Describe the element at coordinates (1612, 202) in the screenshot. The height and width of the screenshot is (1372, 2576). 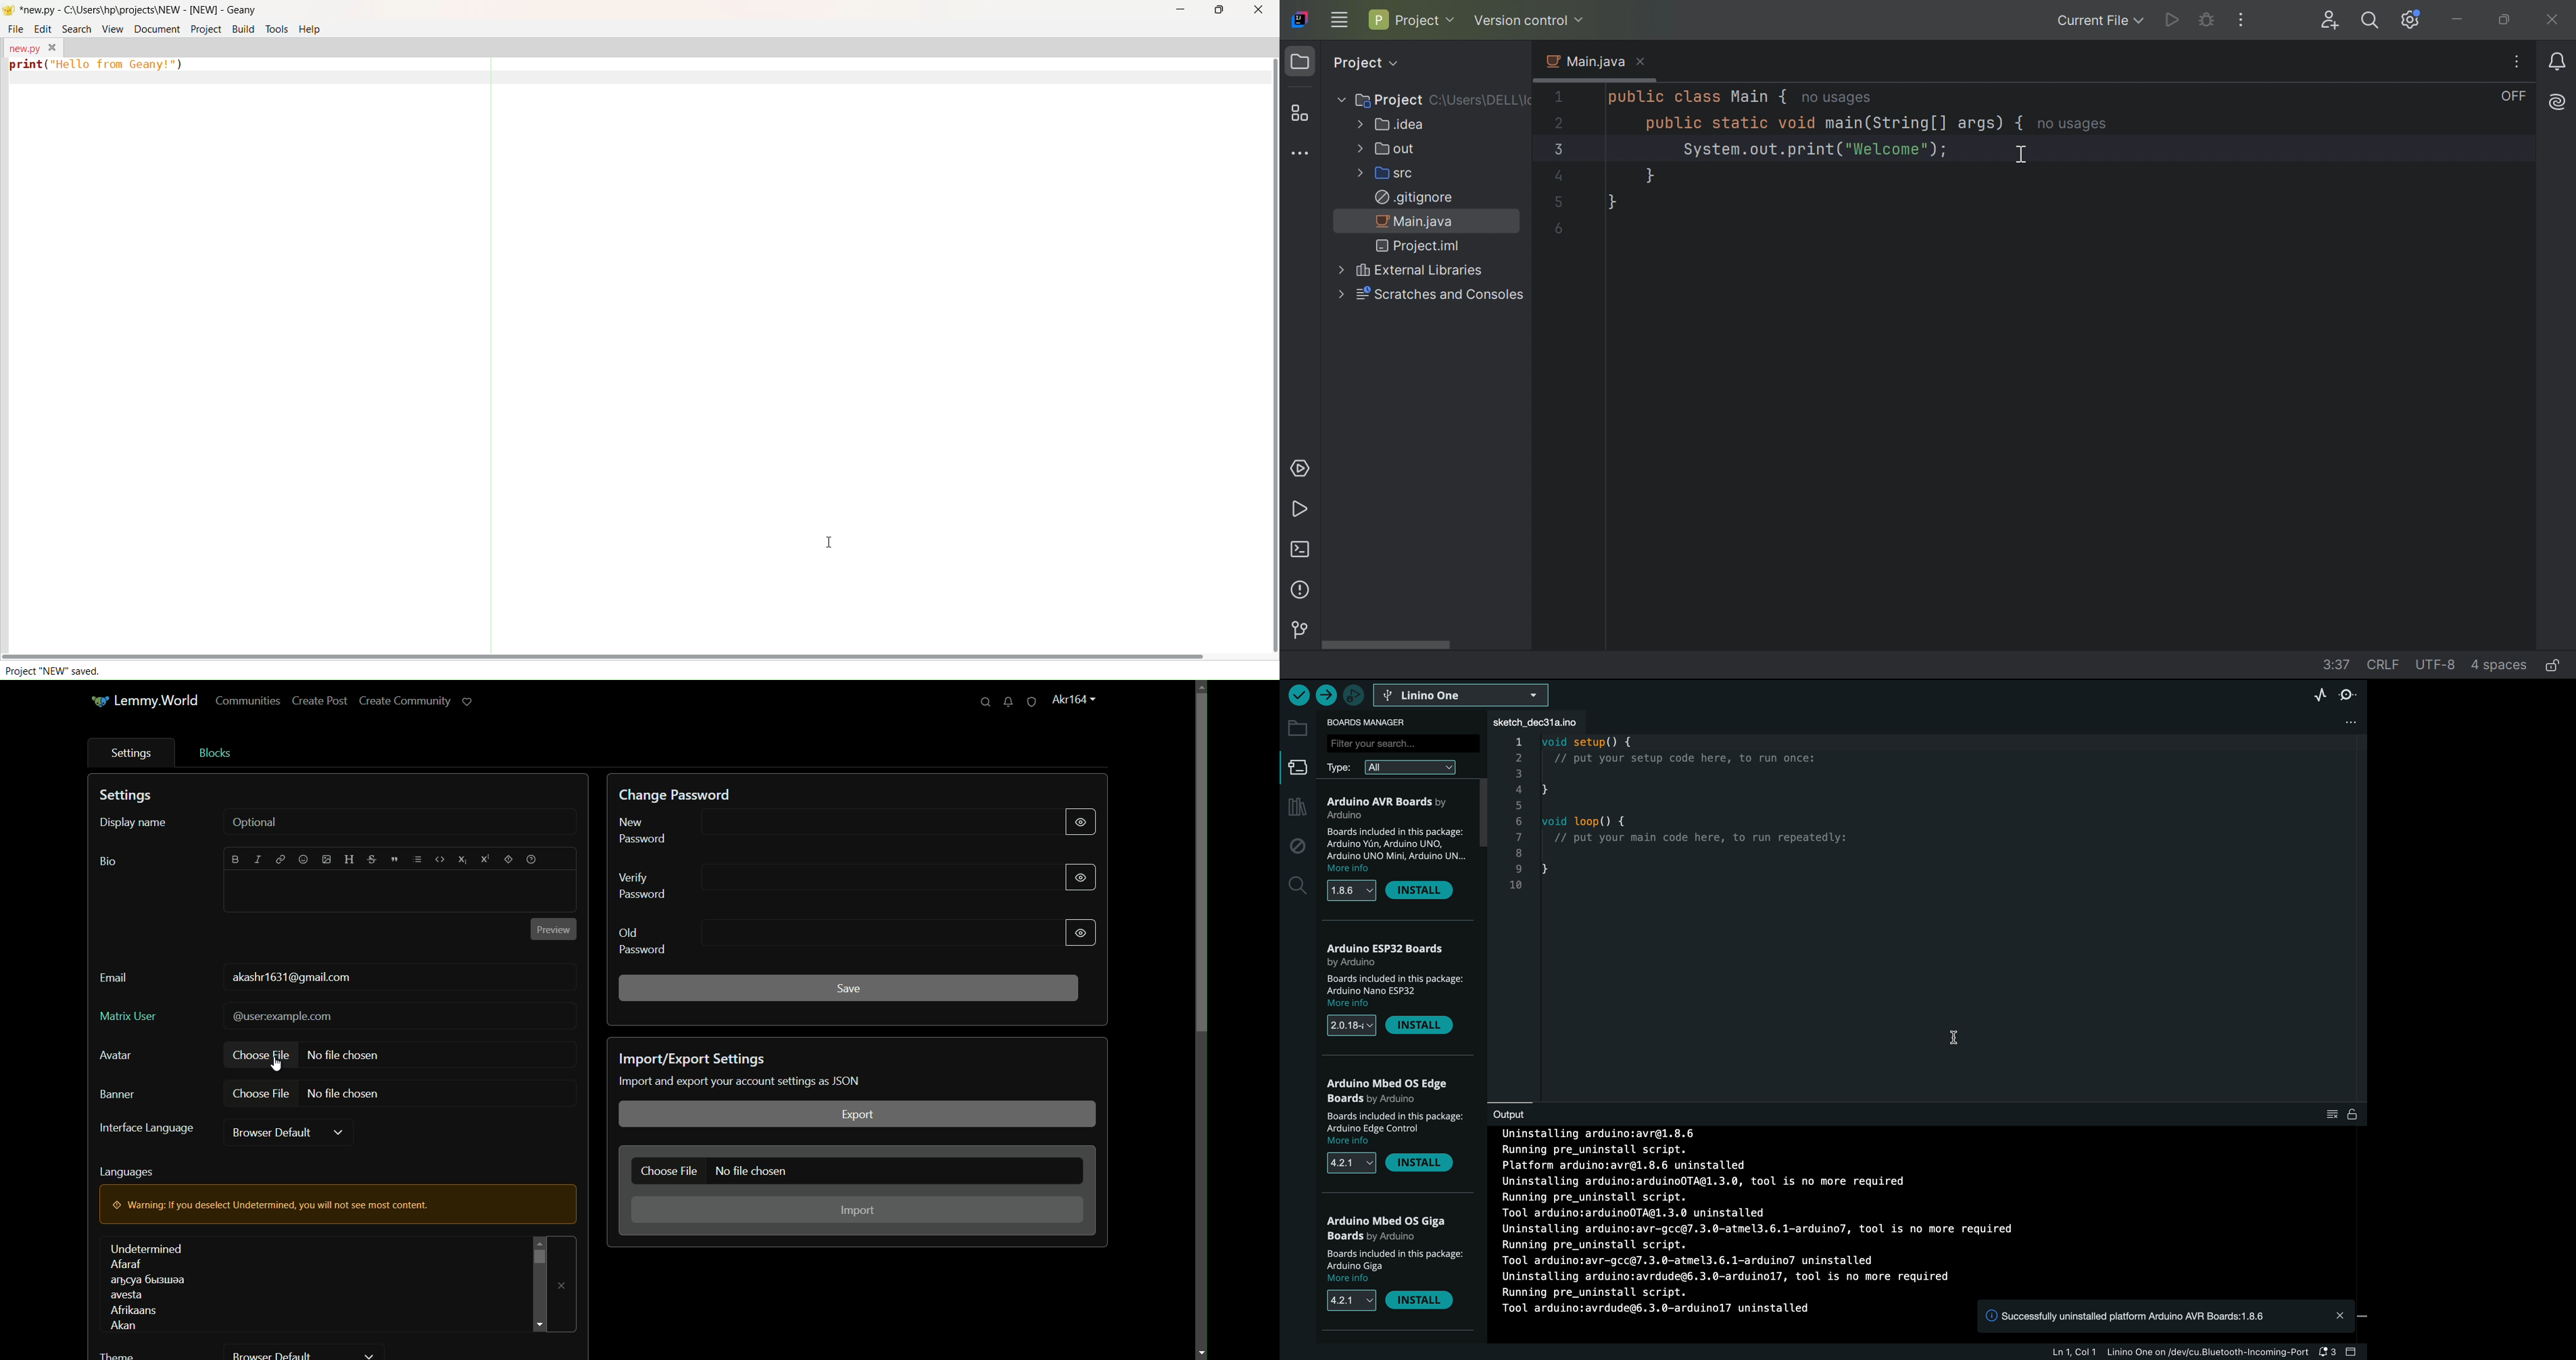
I see `}` at that location.